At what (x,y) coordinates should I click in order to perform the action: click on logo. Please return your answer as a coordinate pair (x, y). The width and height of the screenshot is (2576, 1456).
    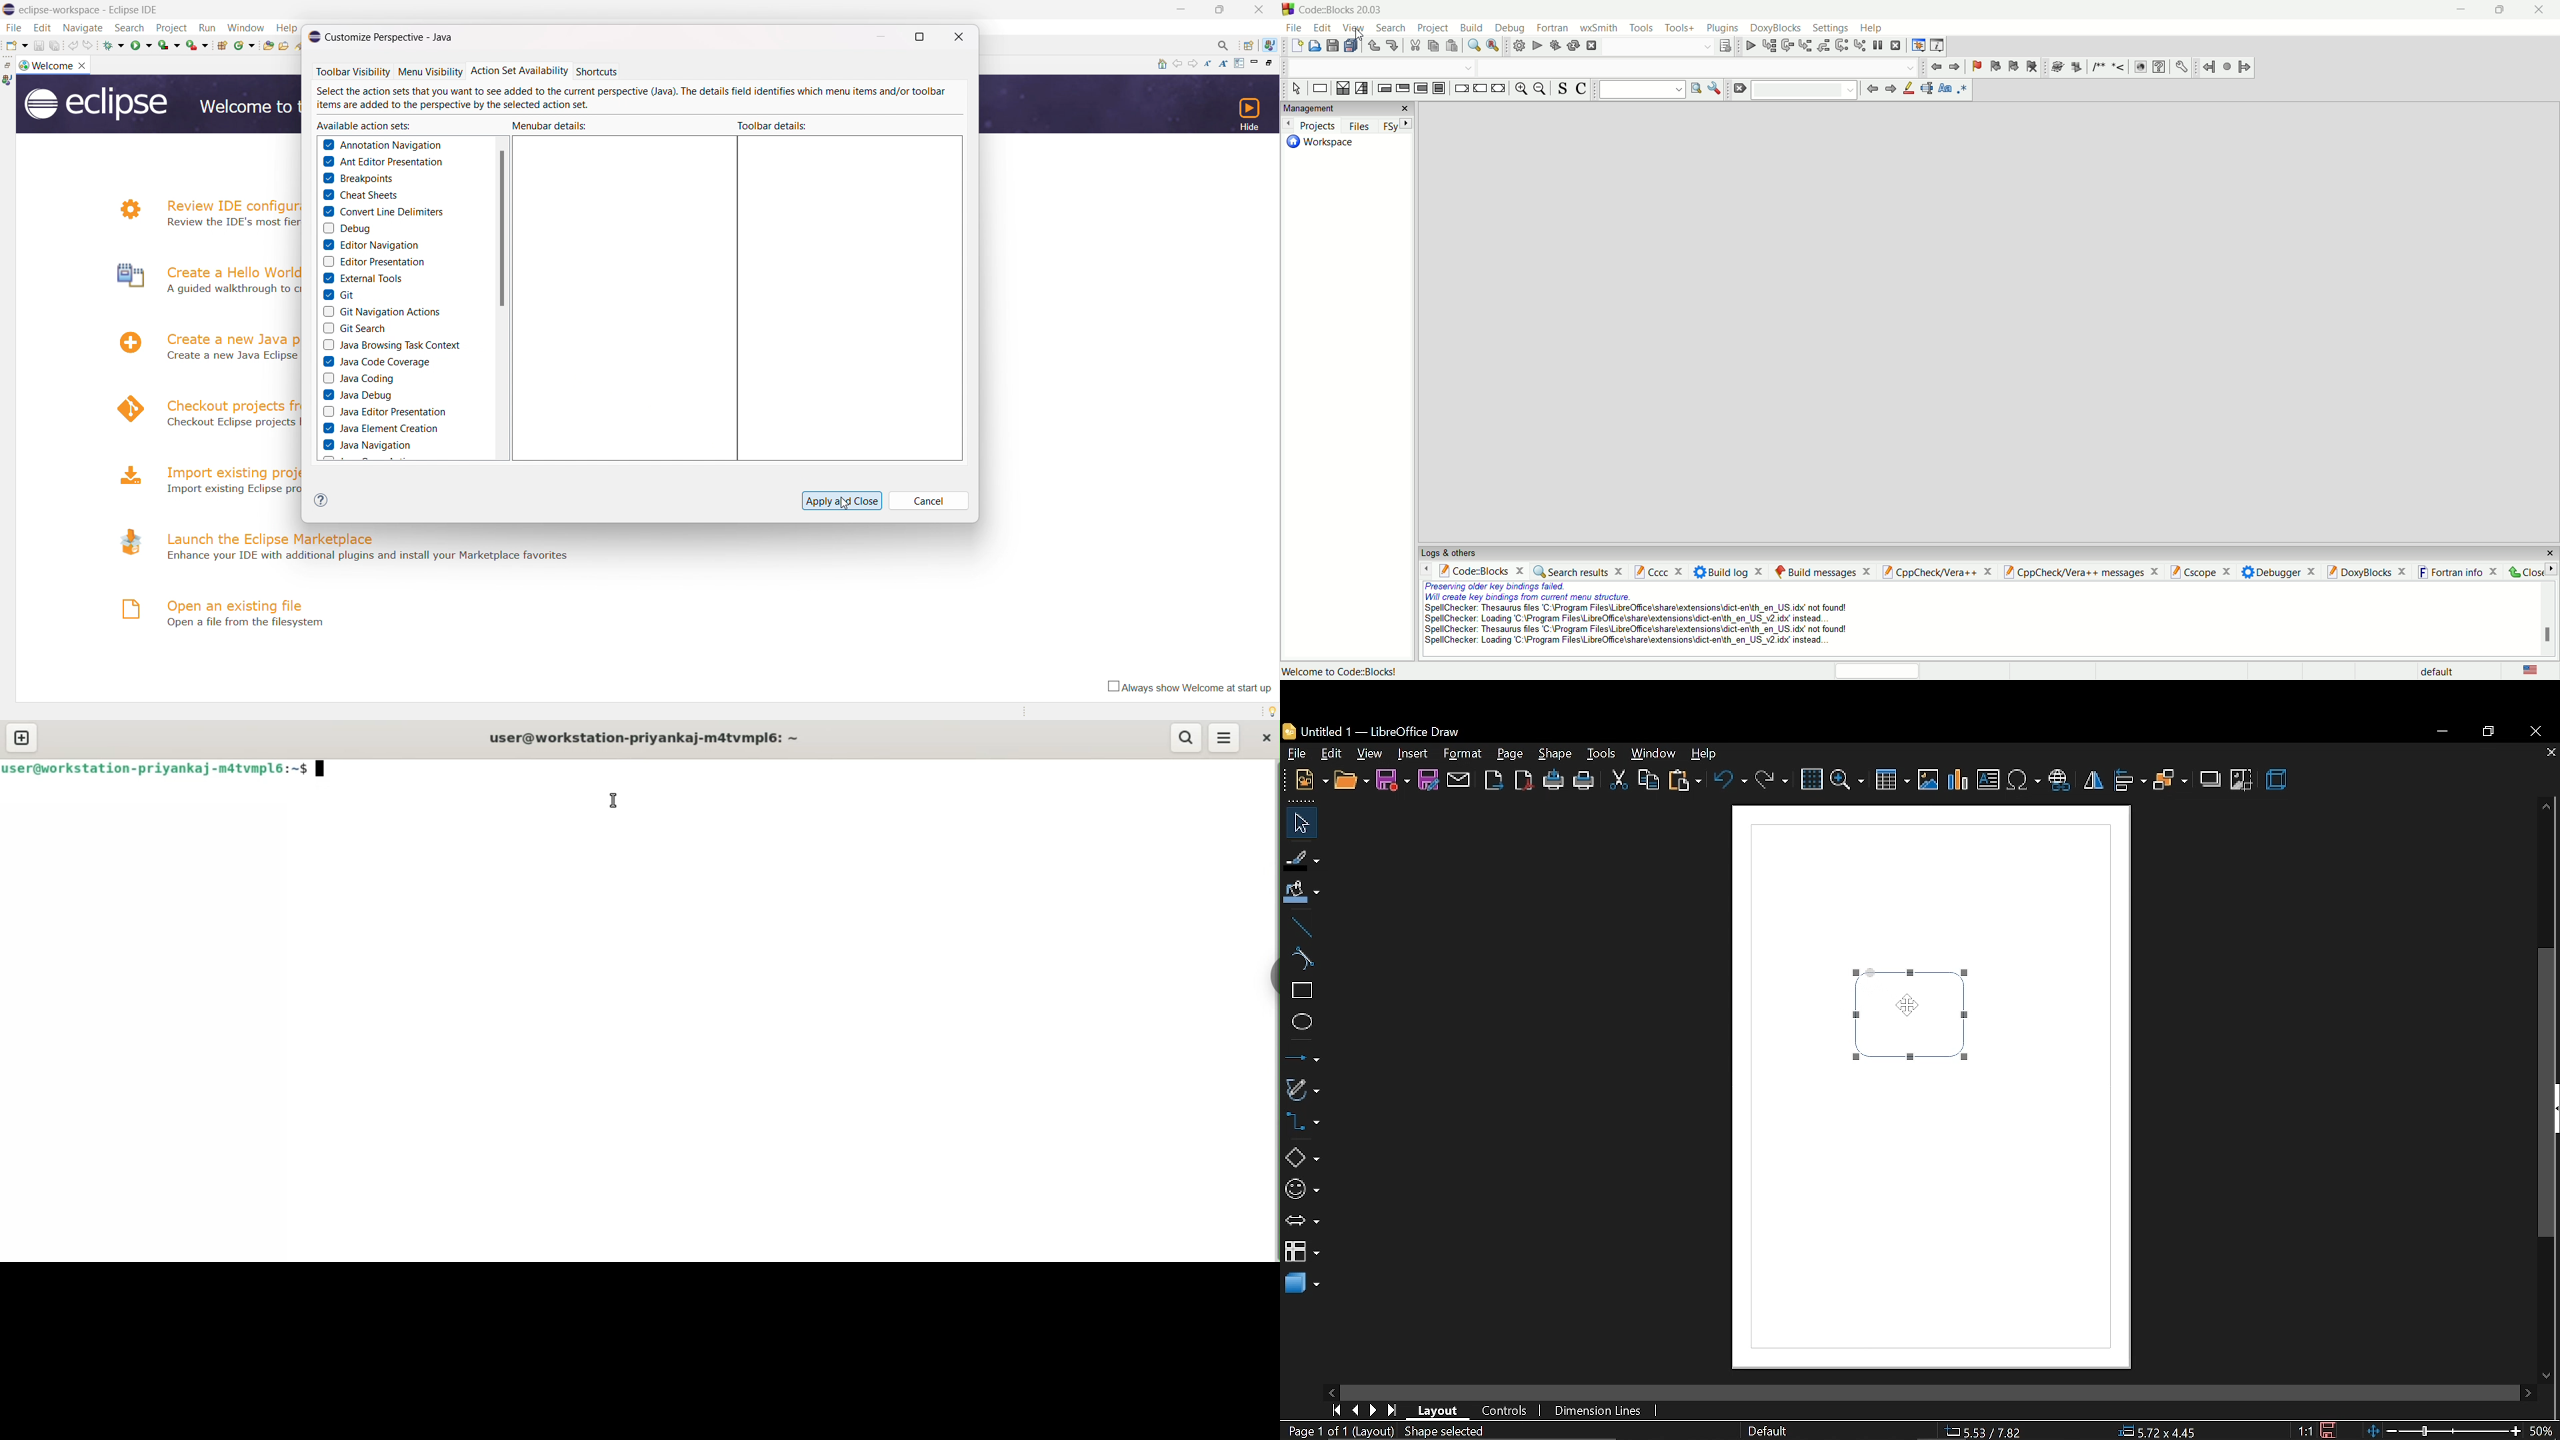
    Looking at the image, I should click on (23, 65).